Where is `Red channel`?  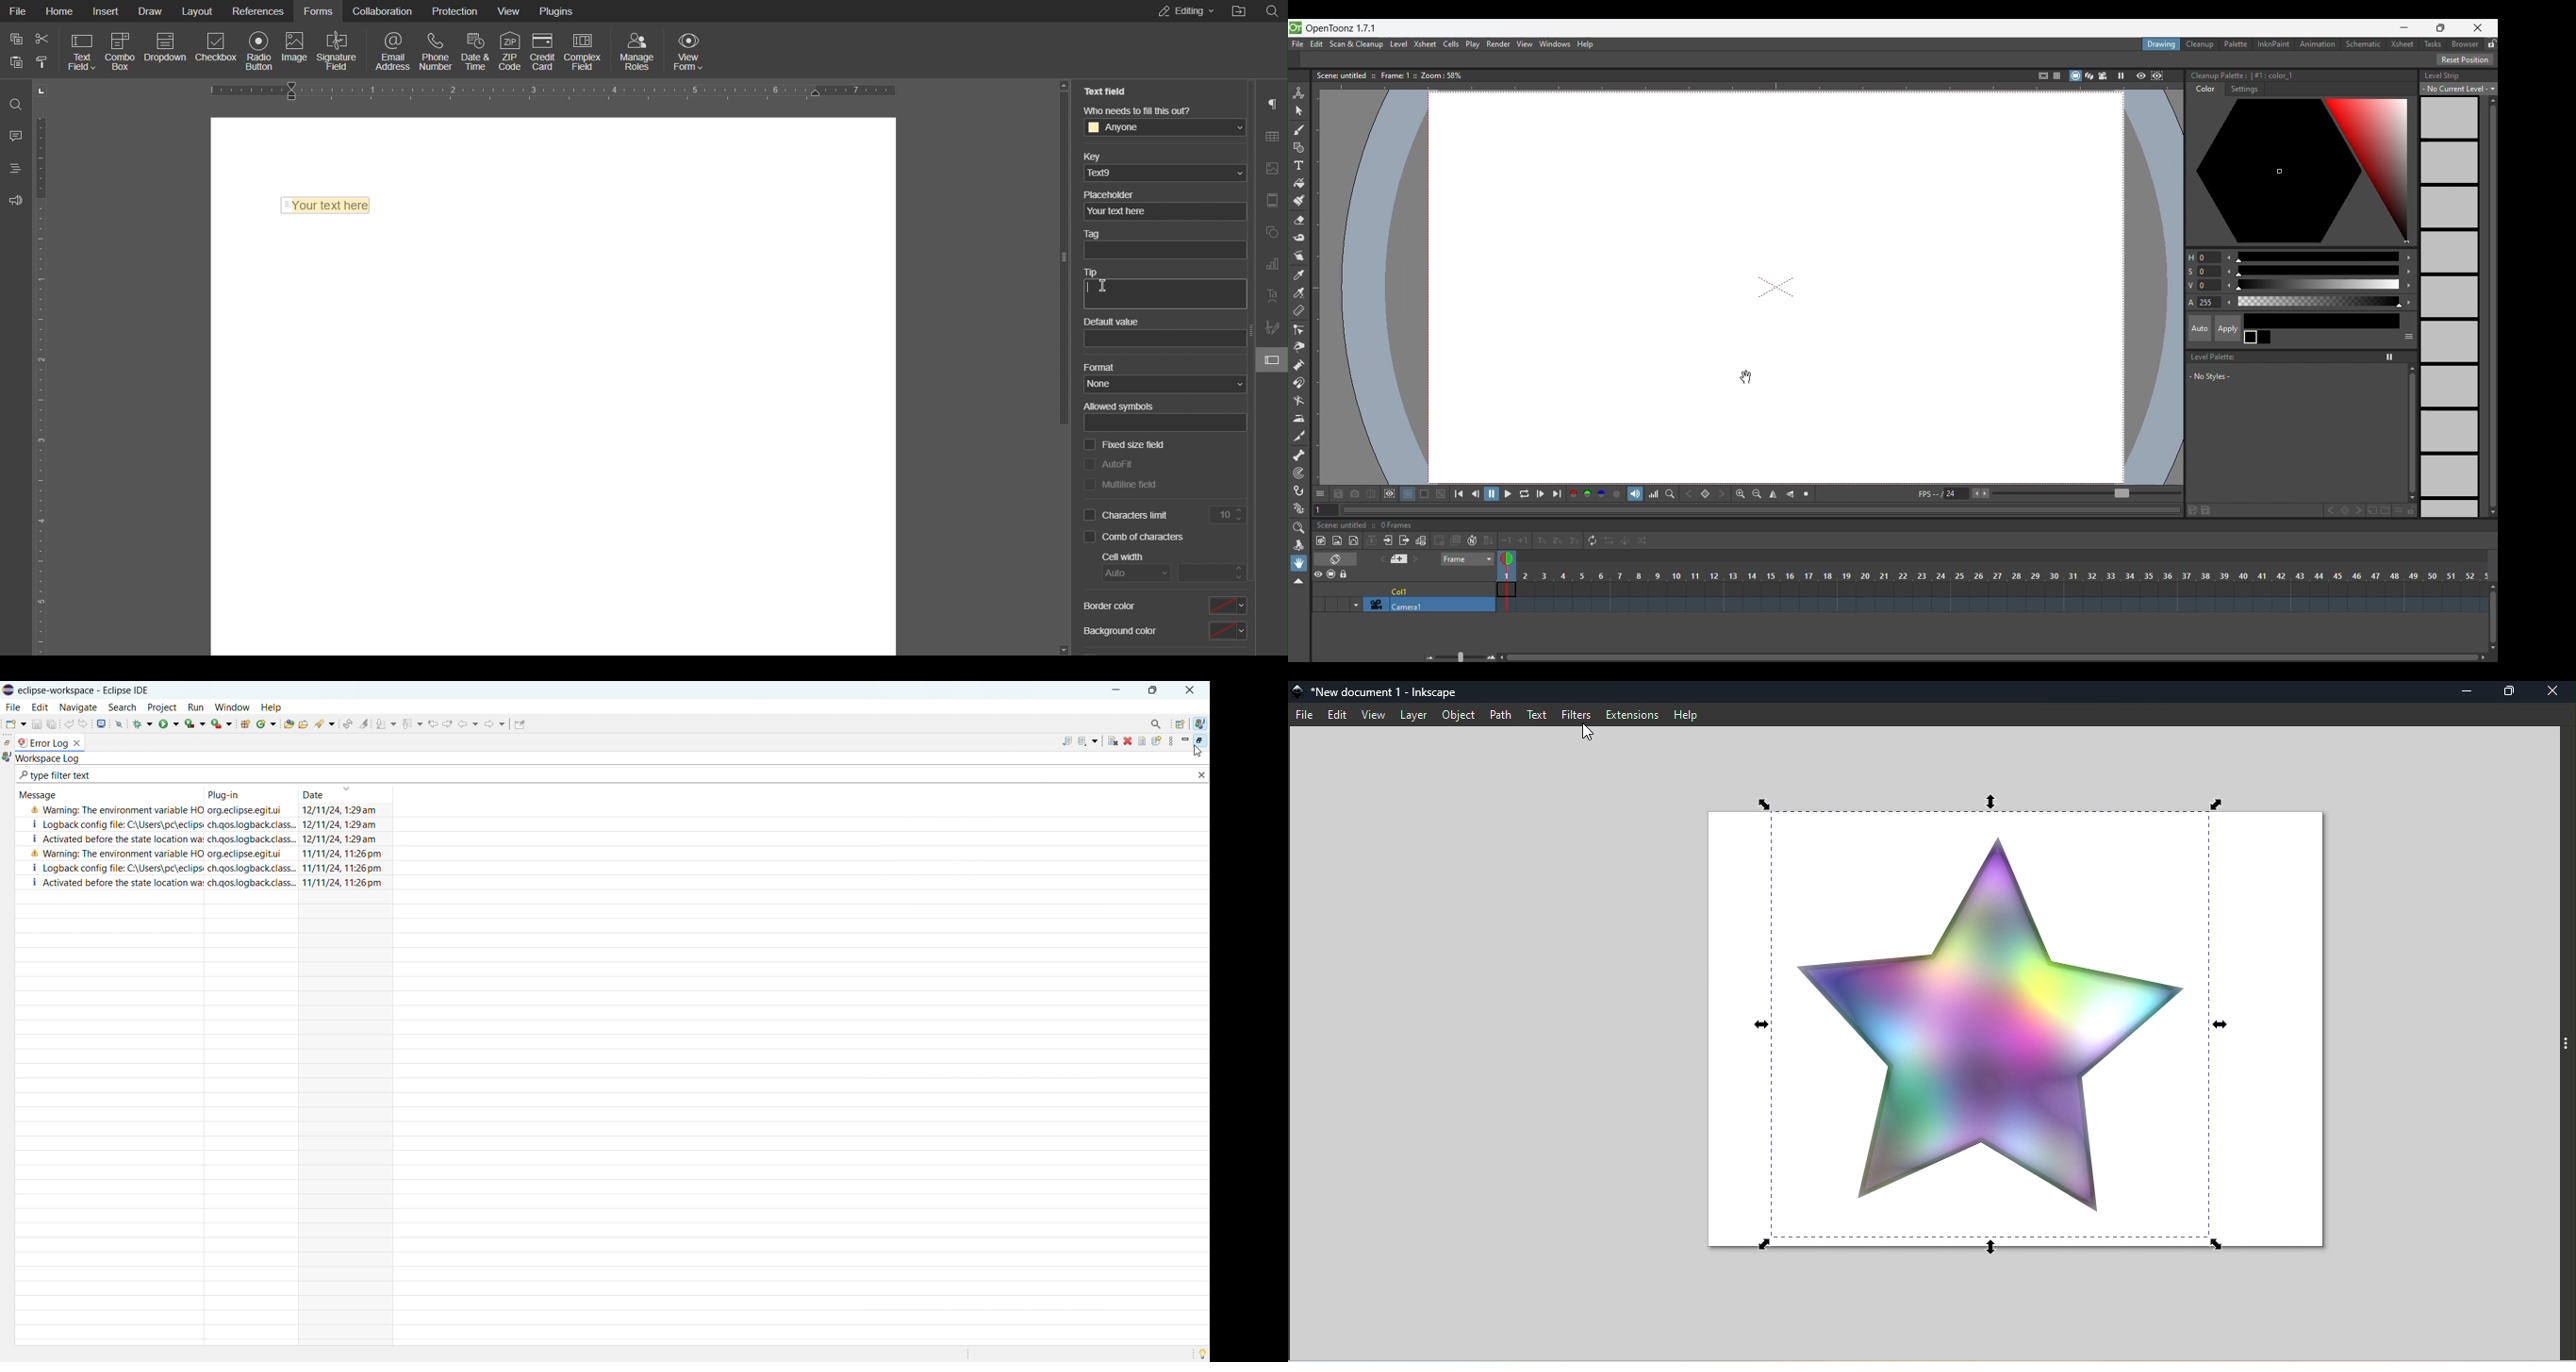 Red channel is located at coordinates (1574, 492).